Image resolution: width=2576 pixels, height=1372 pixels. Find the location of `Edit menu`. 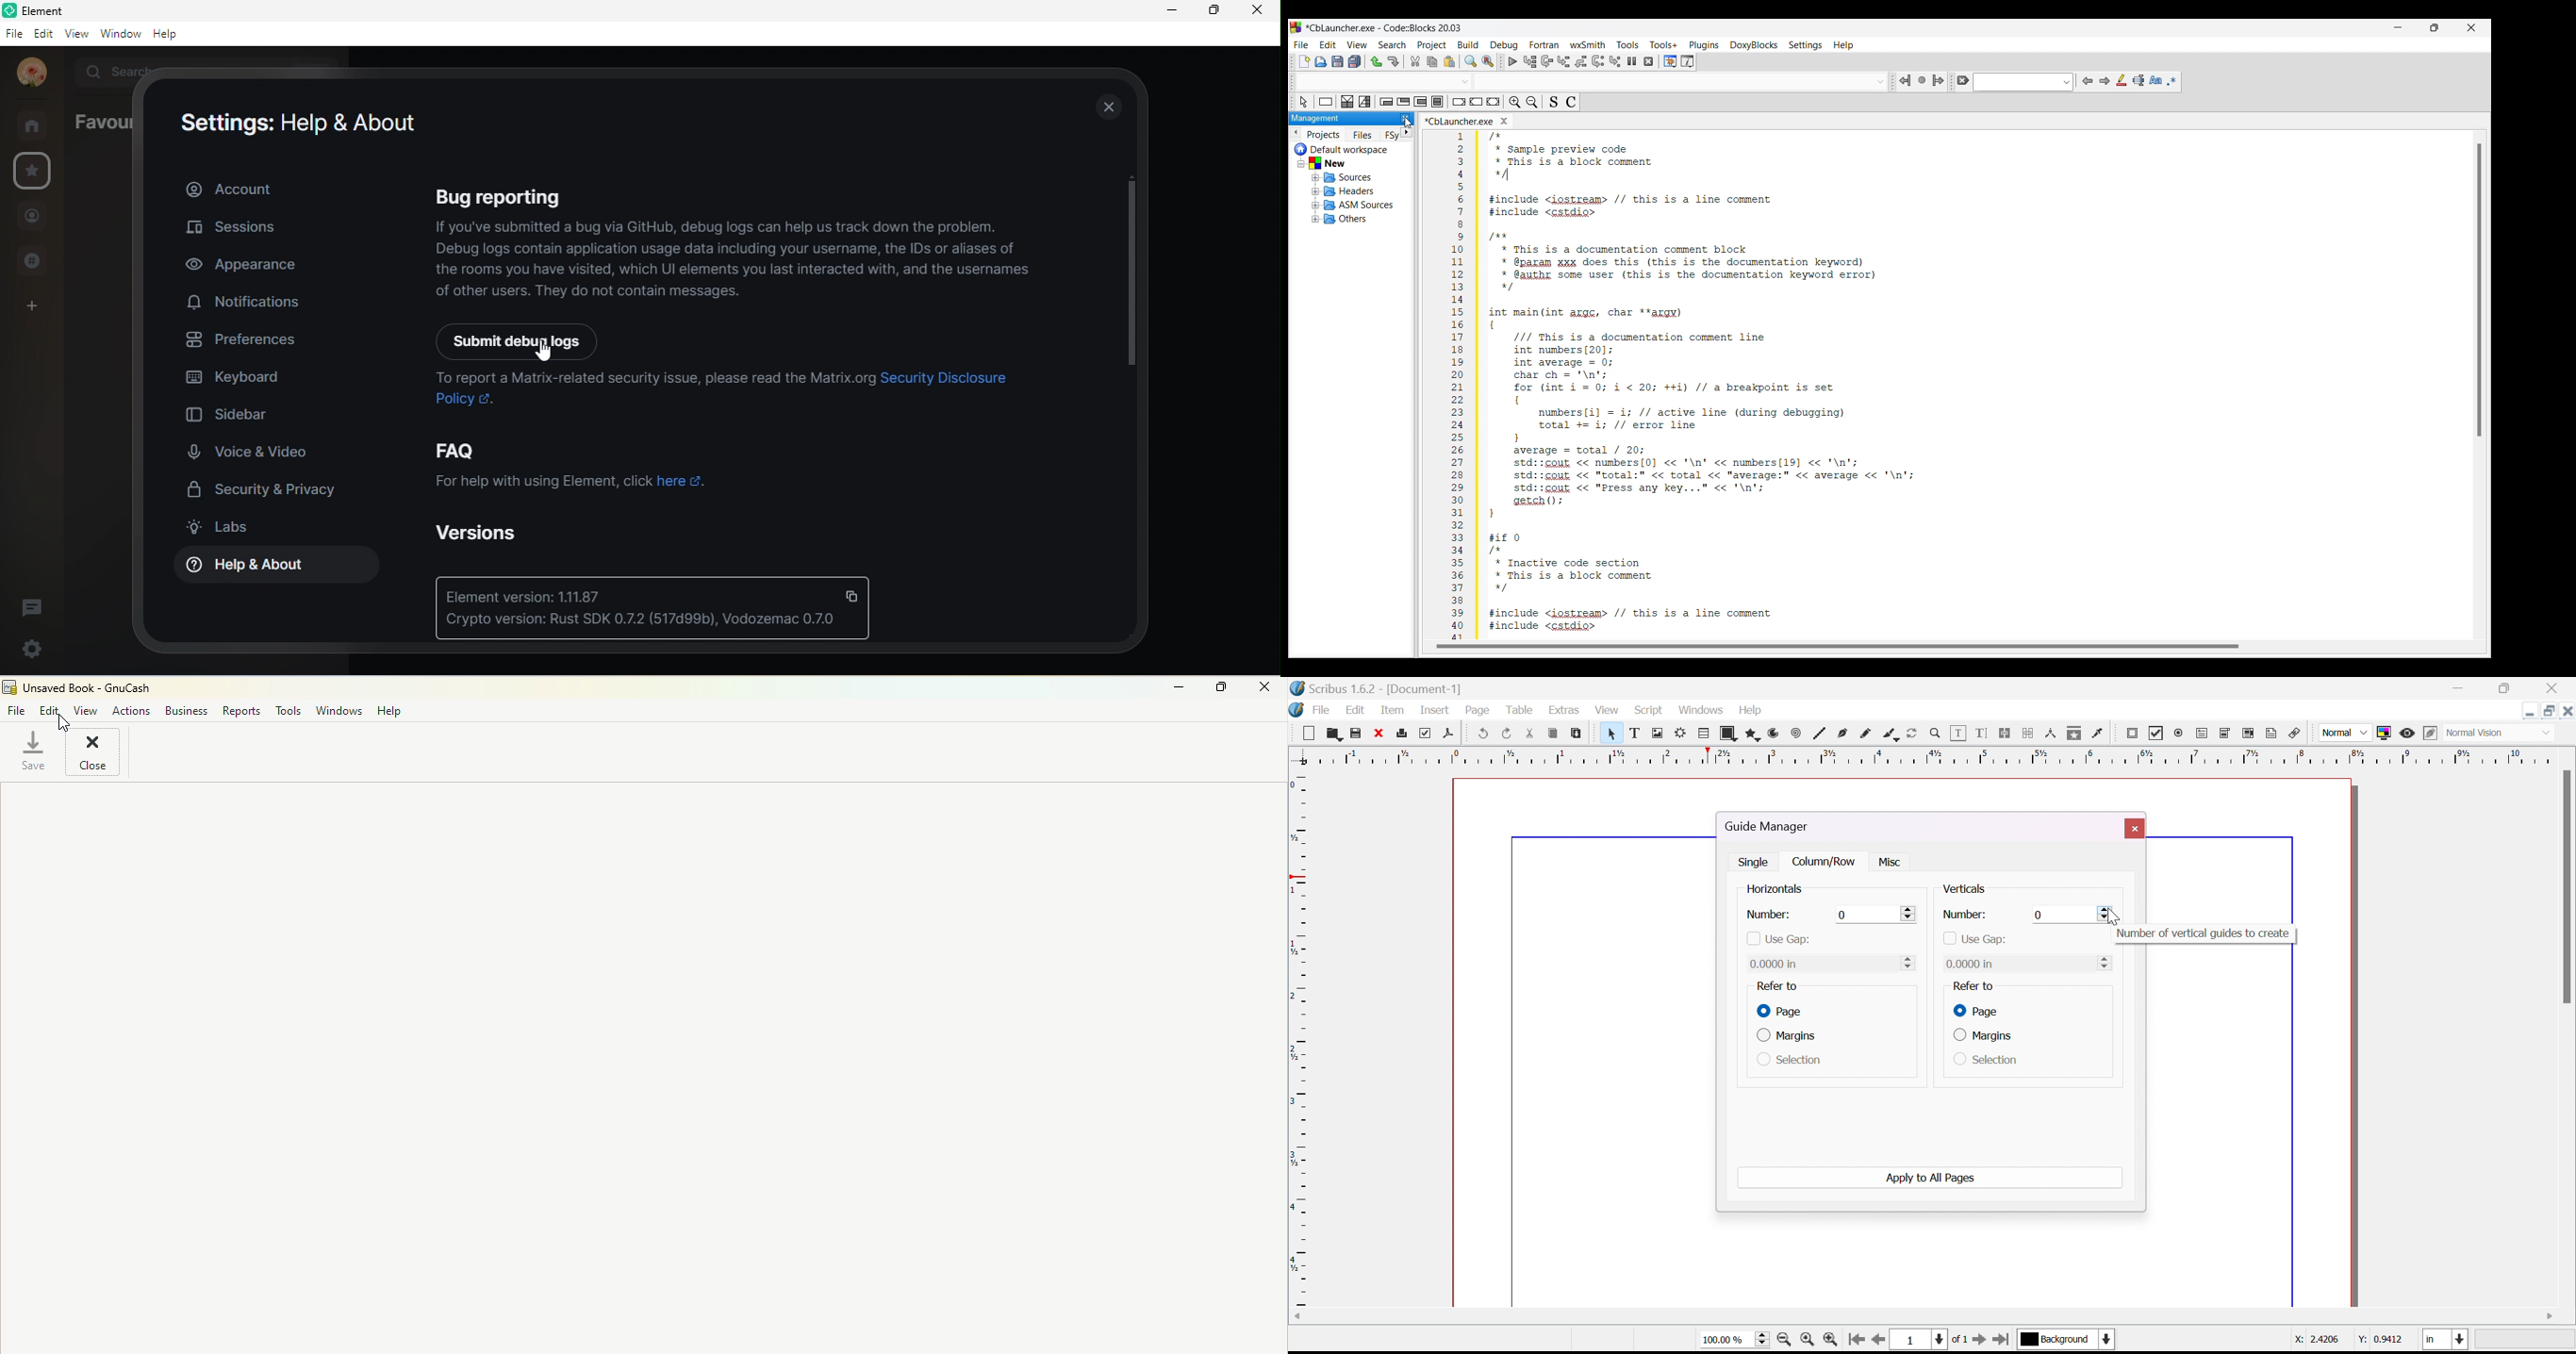

Edit menu is located at coordinates (1328, 45).